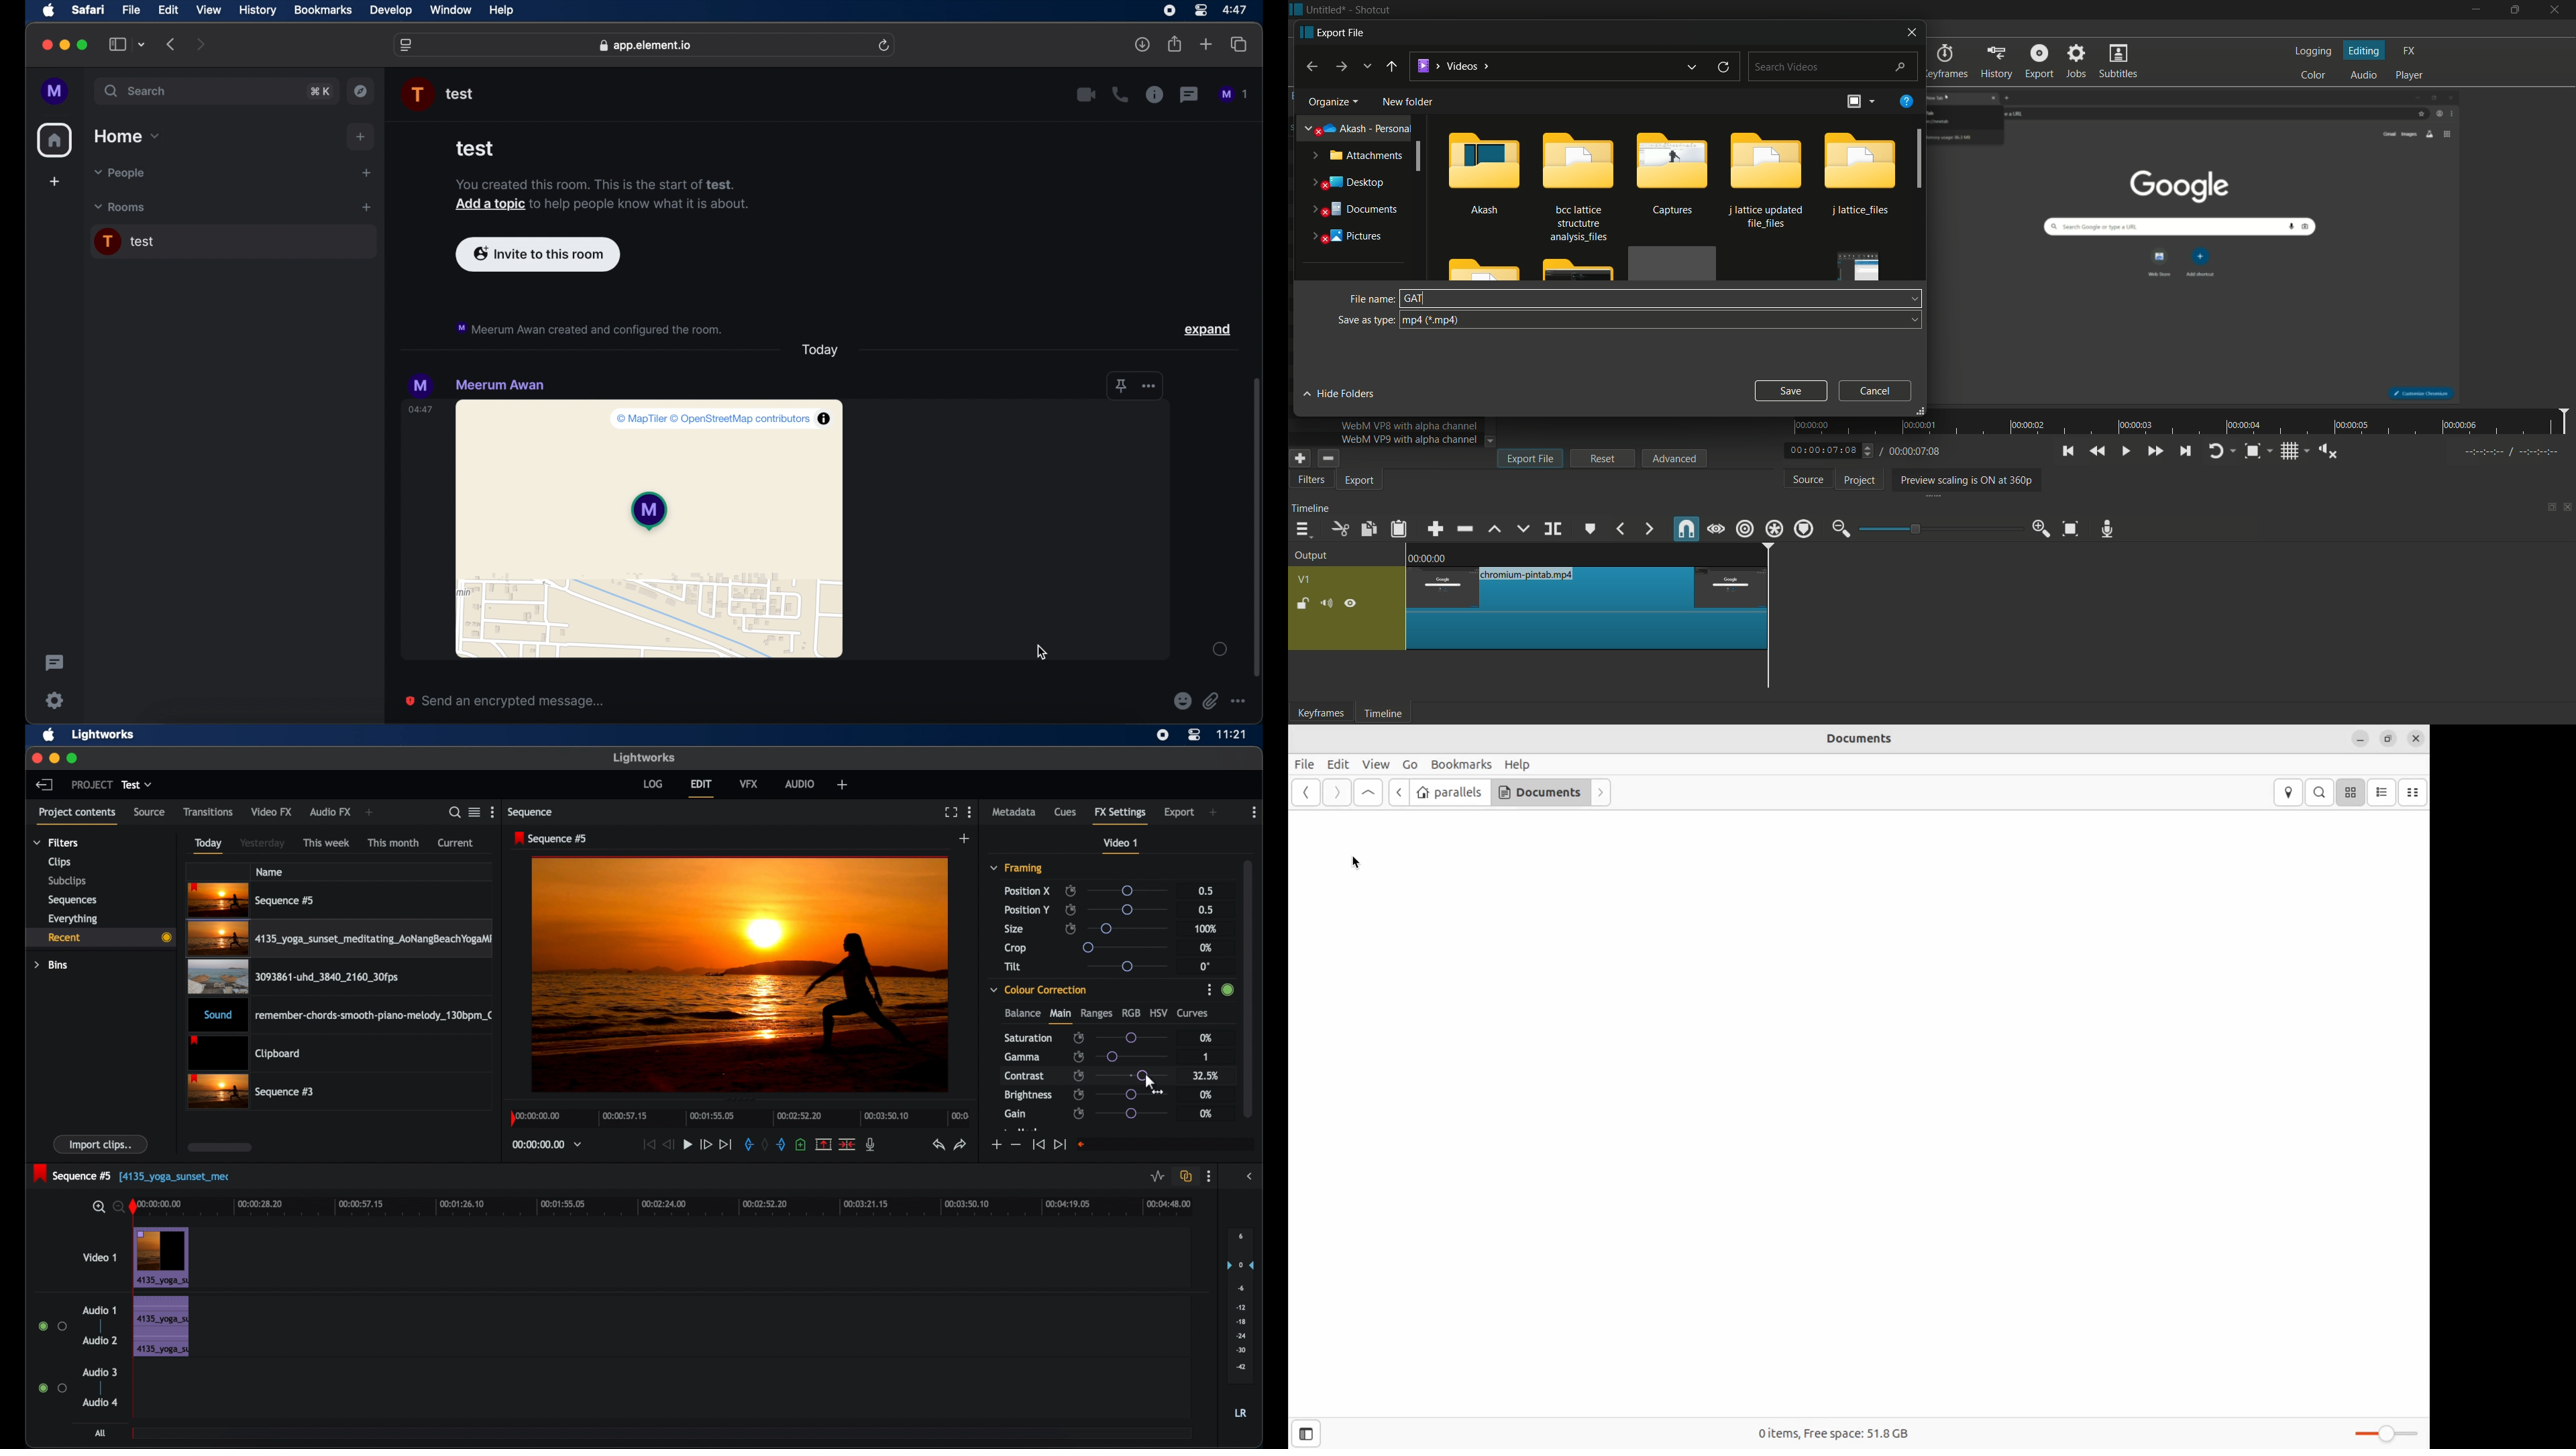  What do you see at coordinates (1340, 67) in the screenshot?
I see `forward` at bounding box center [1340, 67].